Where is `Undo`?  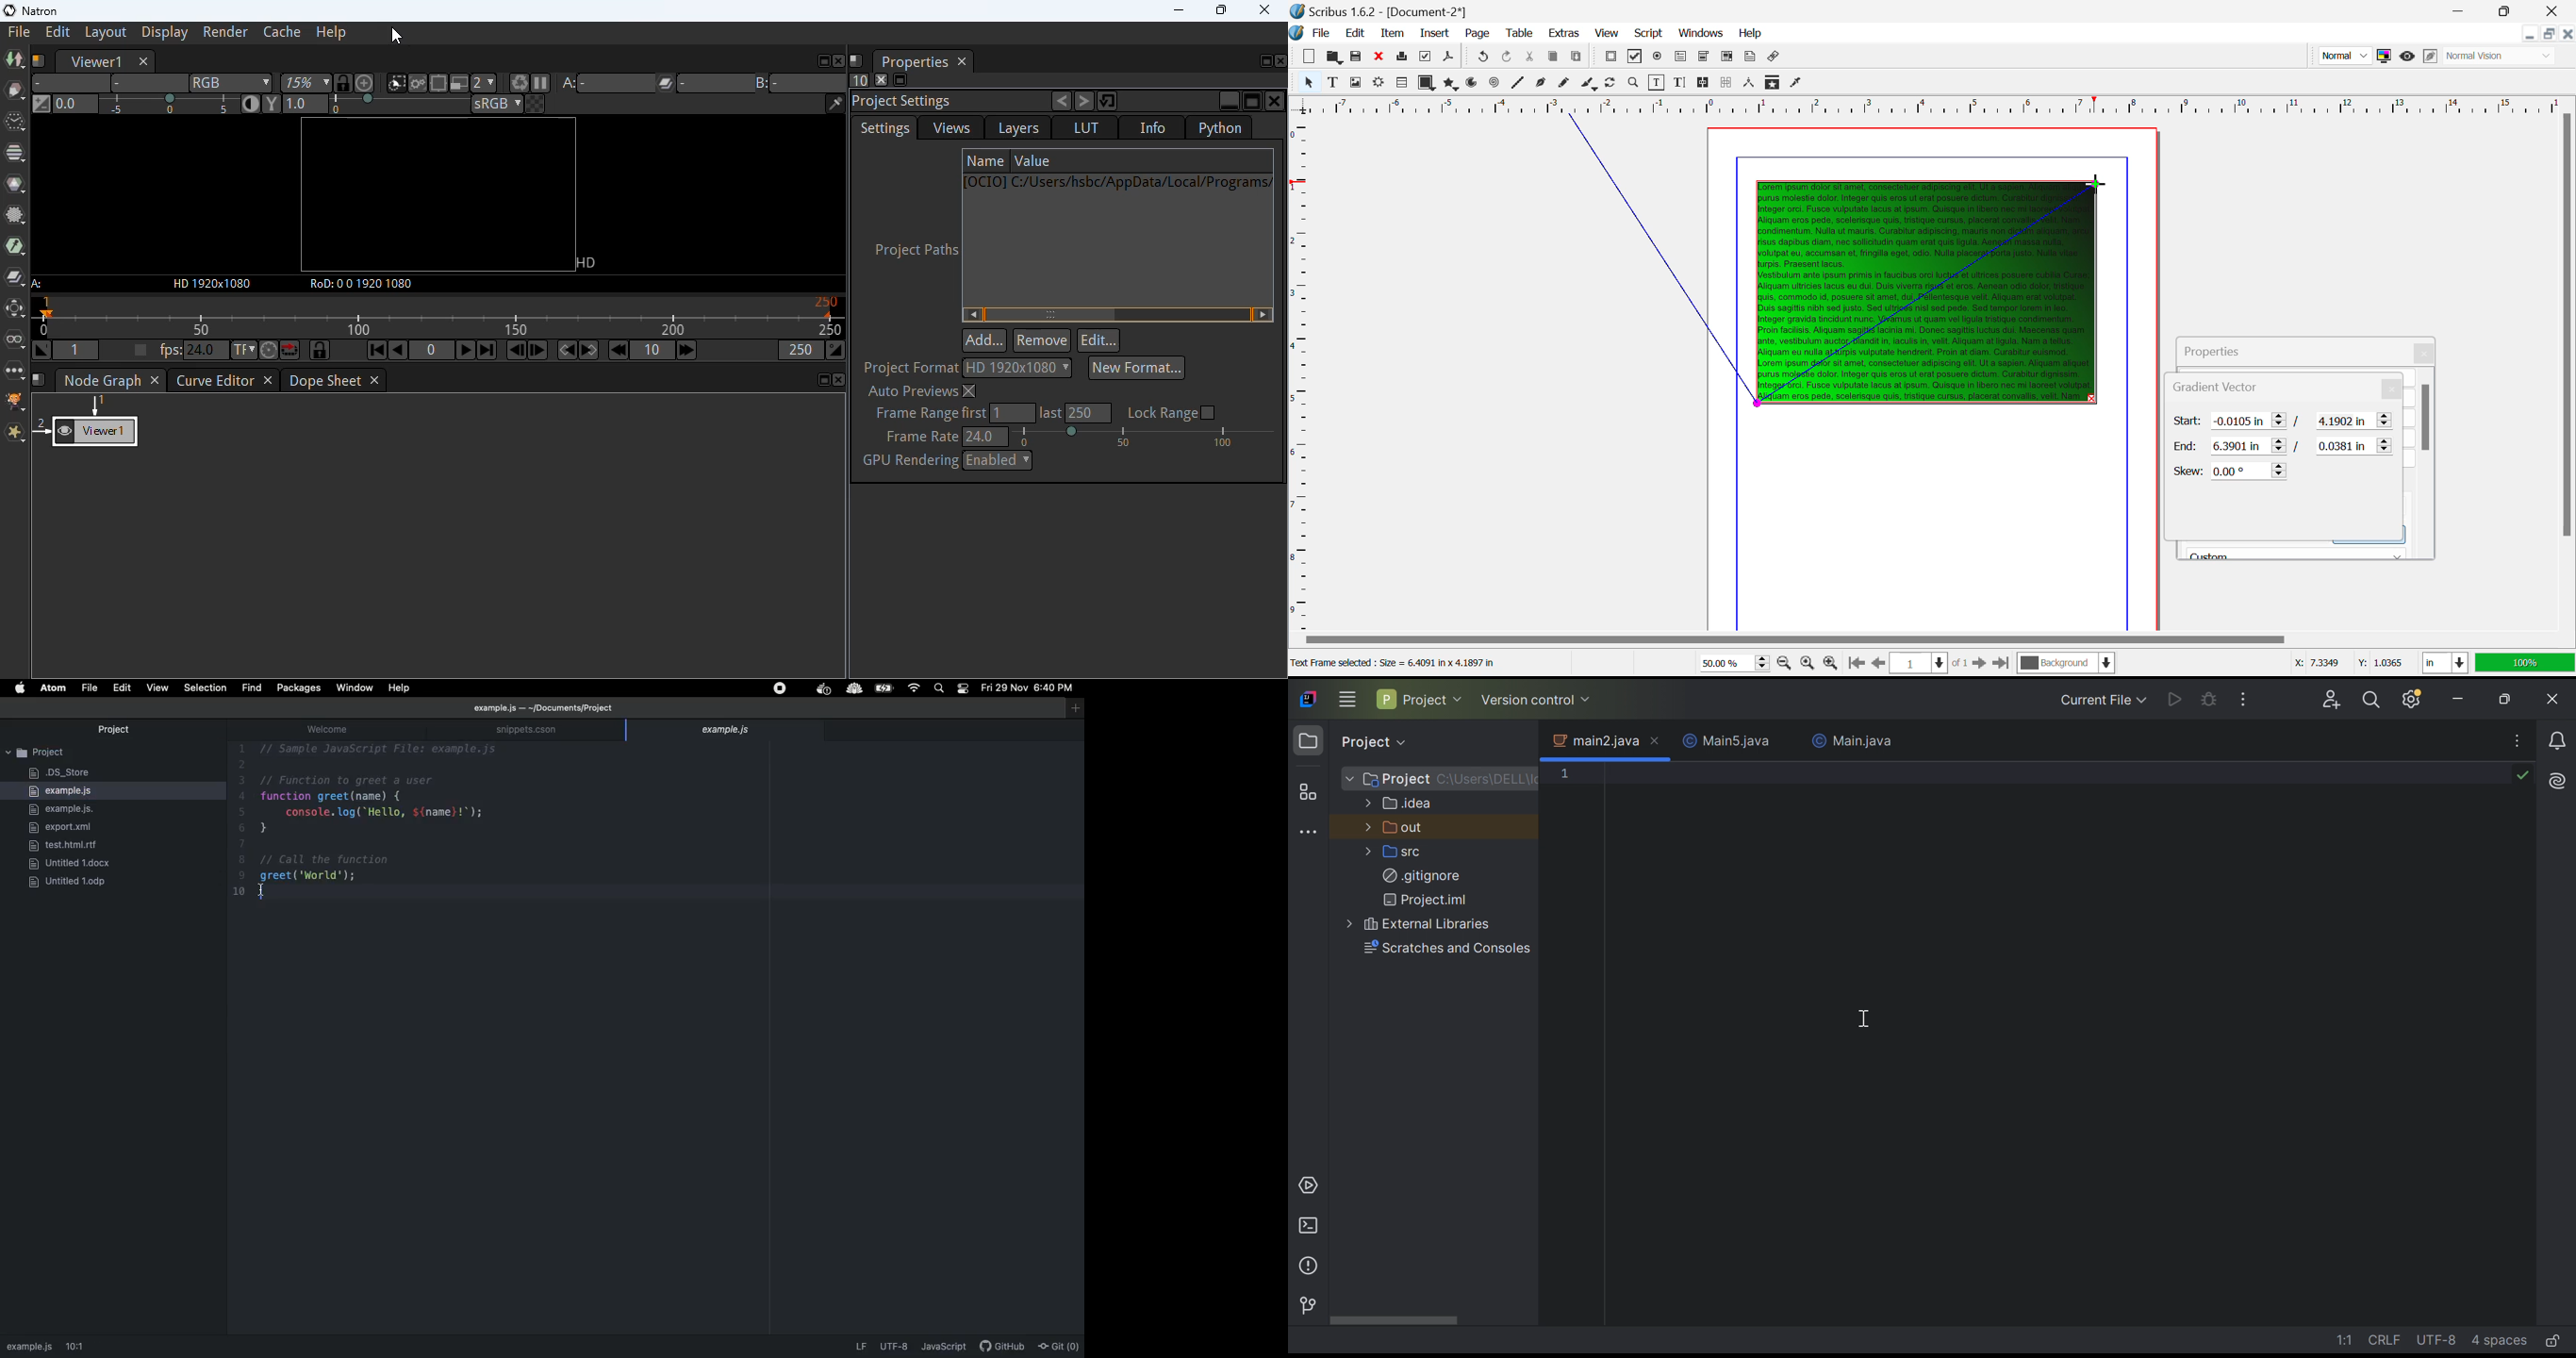 Undo is located at coordinates (1509, 58).